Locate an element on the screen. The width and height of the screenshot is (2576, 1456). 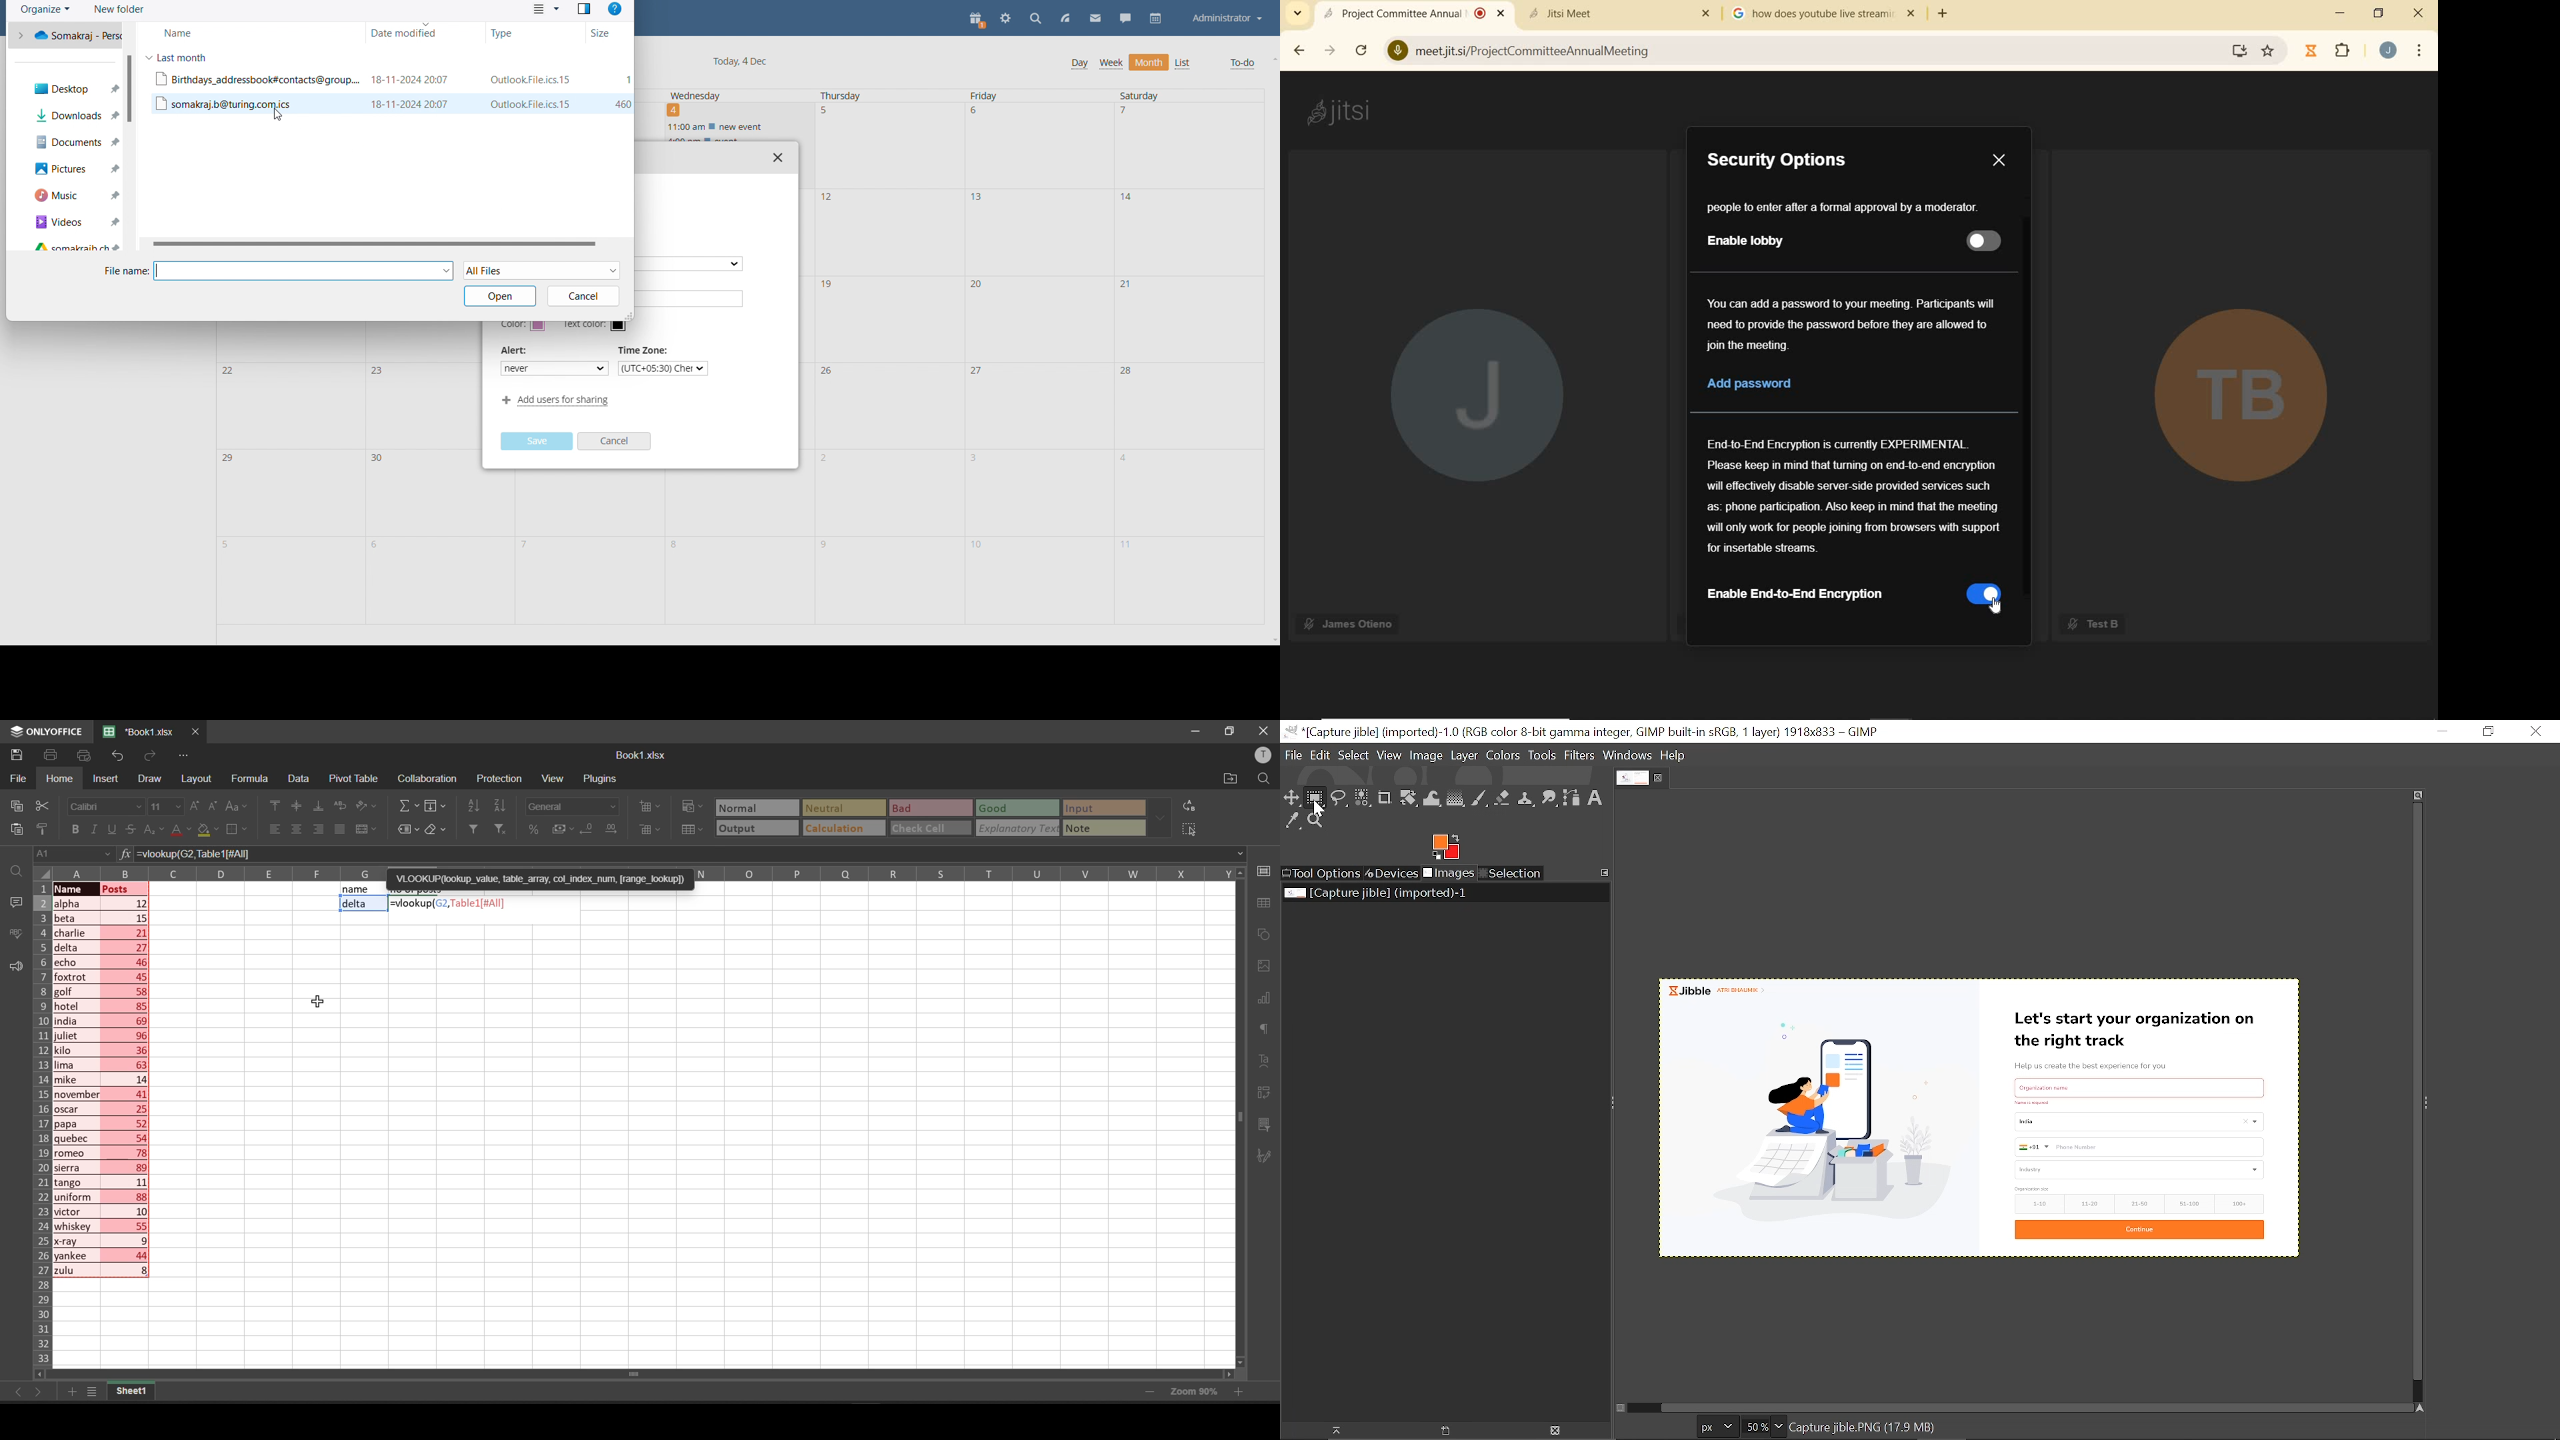
add new tab is located at coordinates (74, 1390).